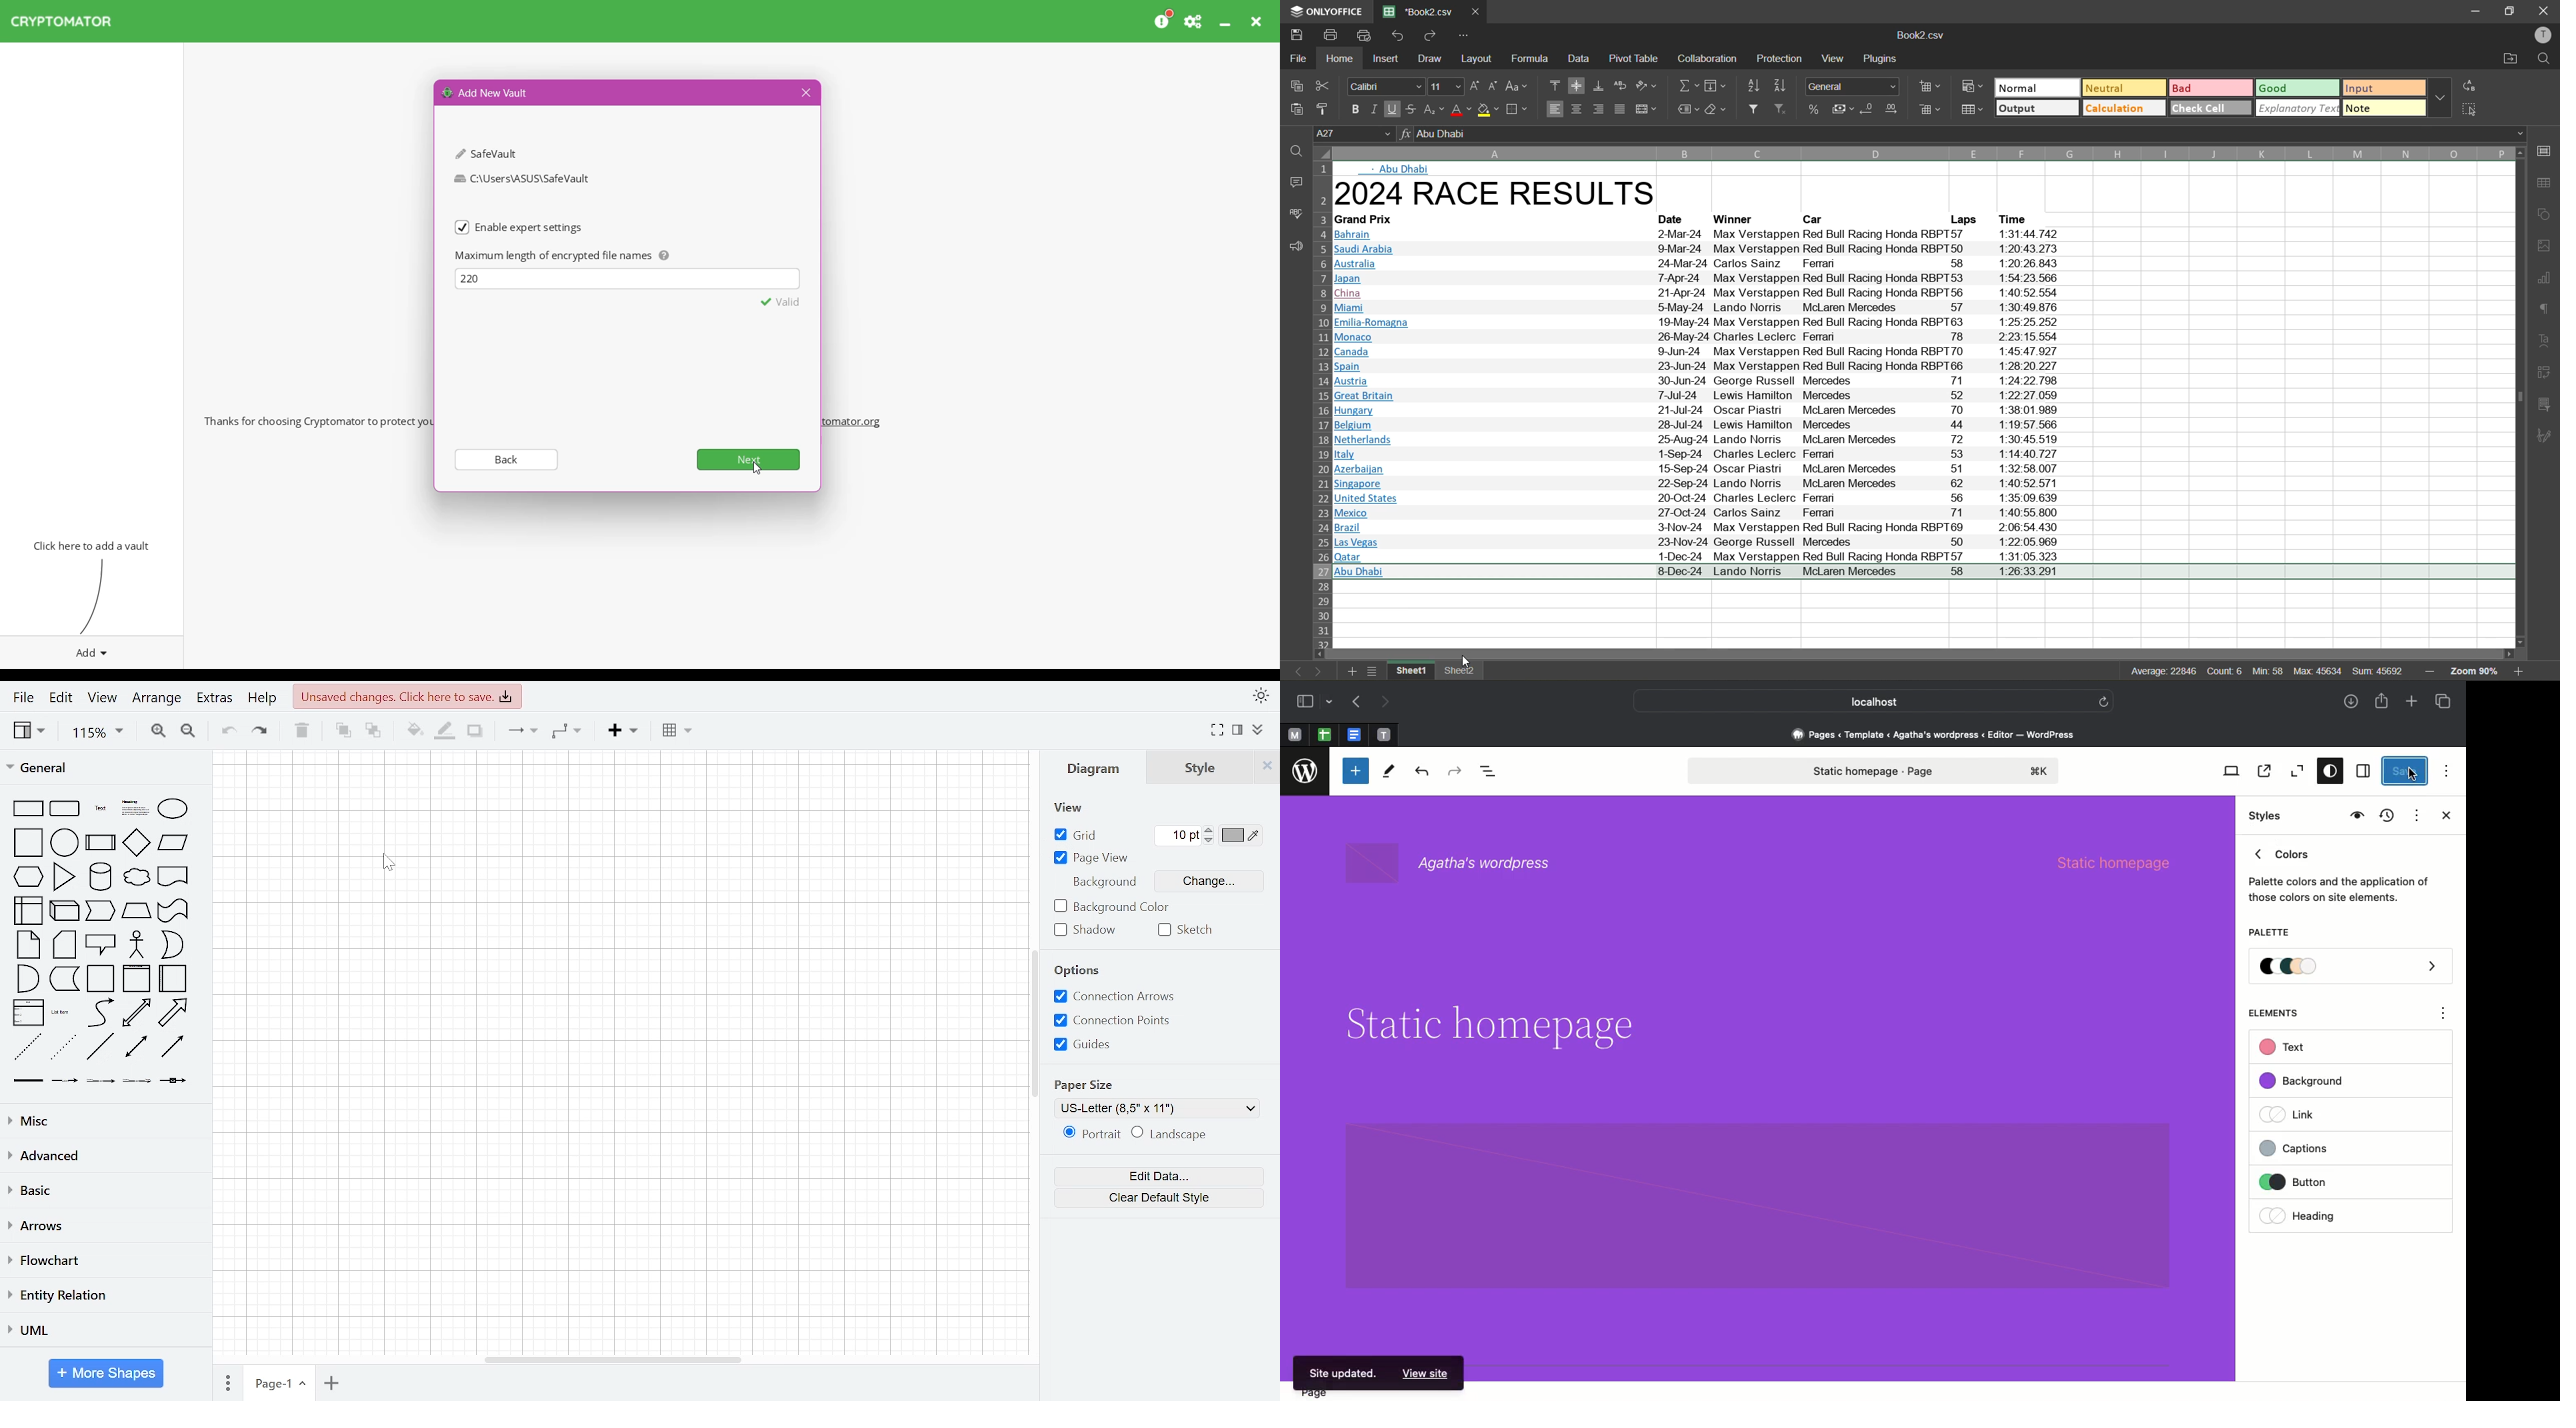 This screenshot has width=2576, height=1428. Describe the element at coordinates (29, 809) in the screenshot. I see `rectangle` at that location.